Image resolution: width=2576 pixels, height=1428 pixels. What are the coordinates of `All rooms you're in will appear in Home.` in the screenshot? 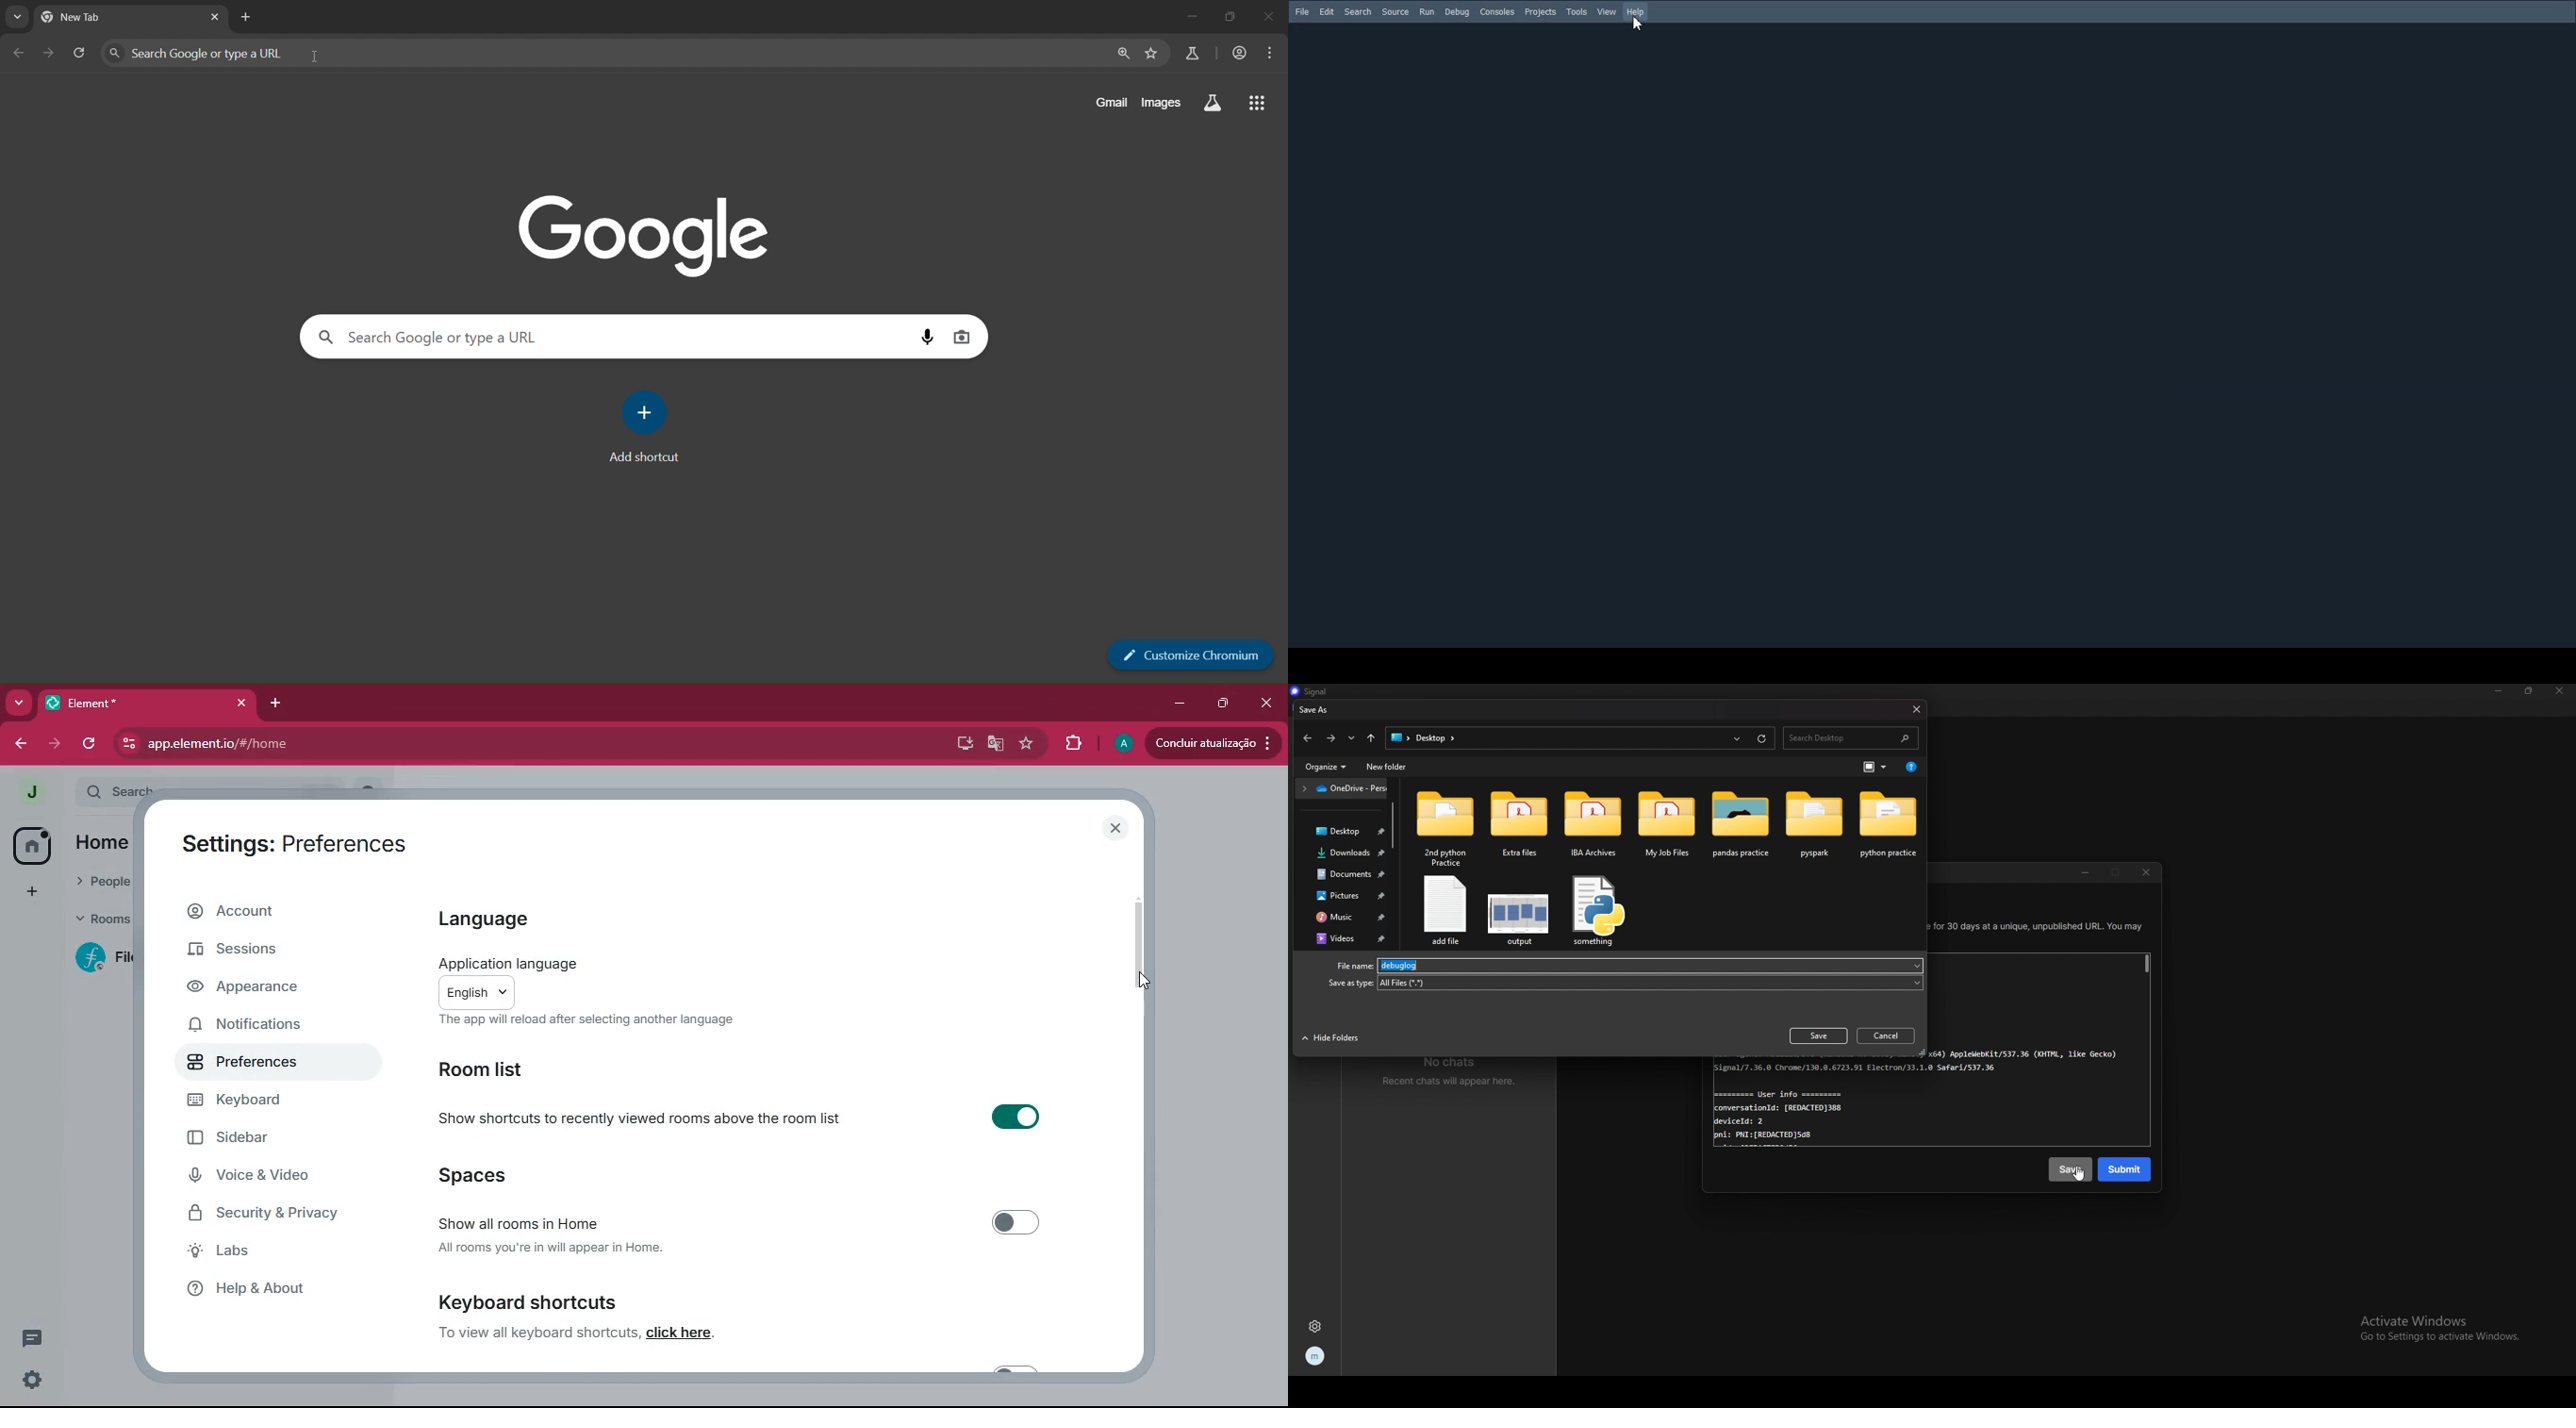 It's located at (552, 1249).